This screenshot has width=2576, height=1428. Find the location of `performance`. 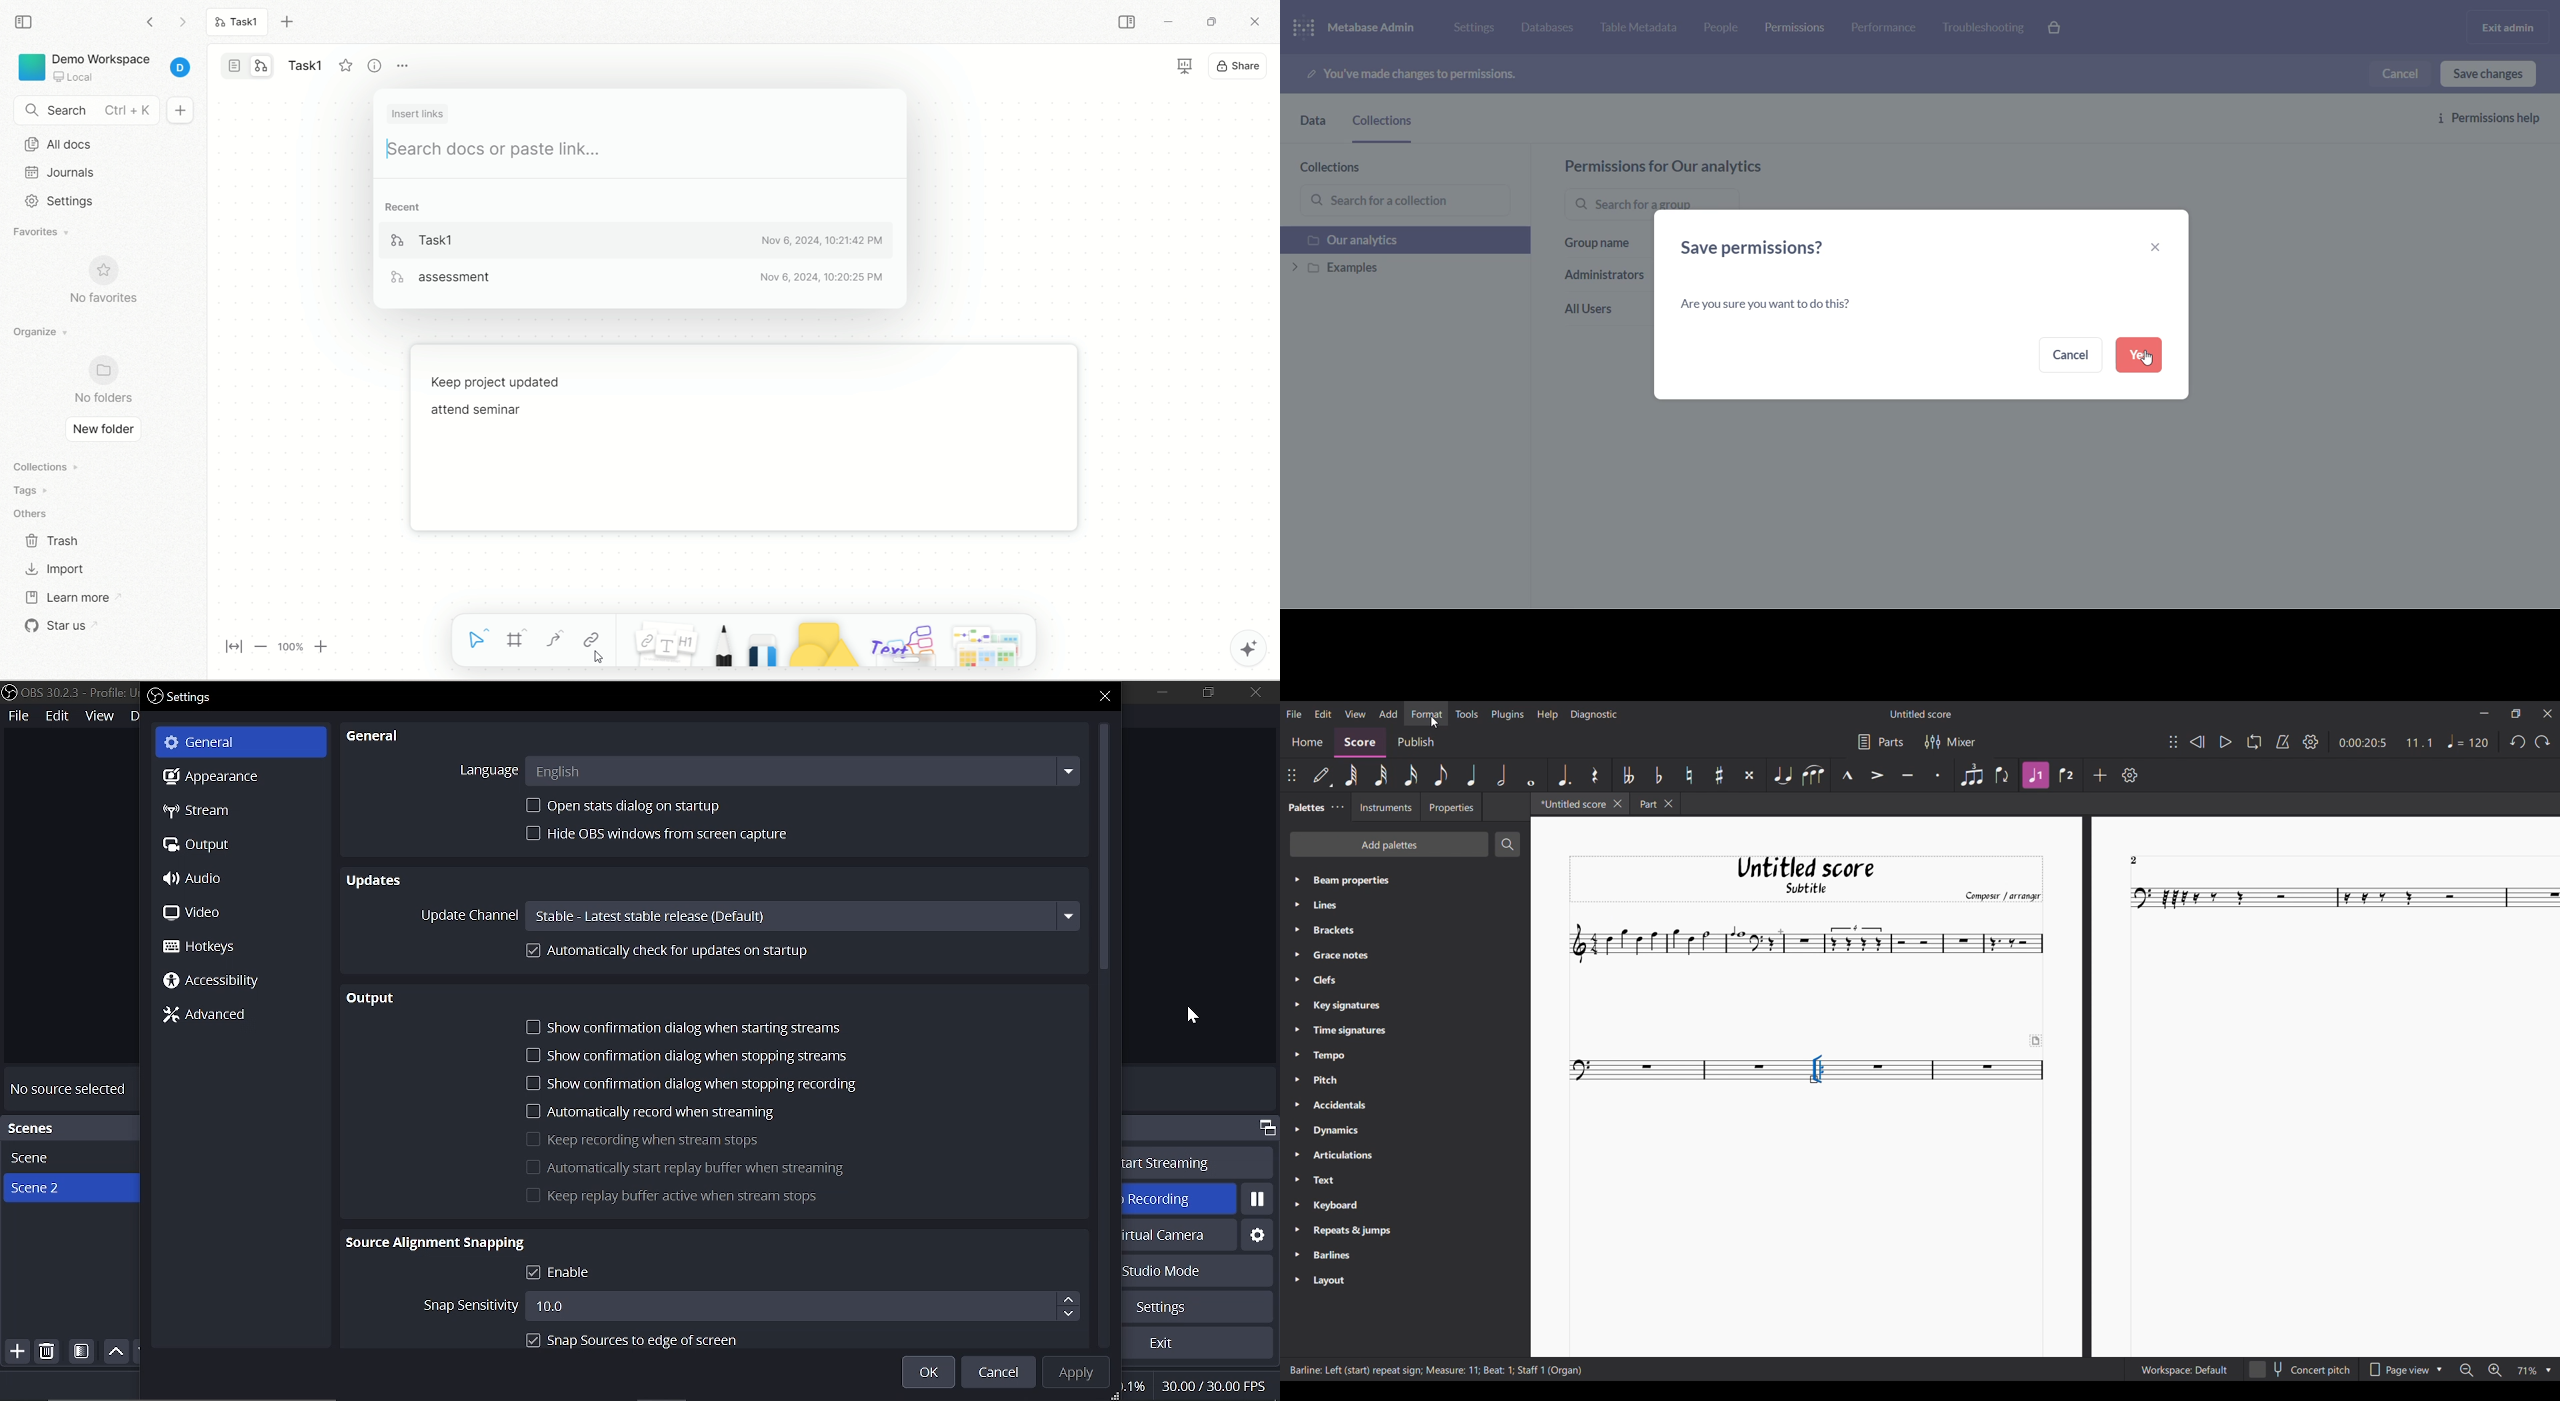

performance is located at coordinates (1886, 31).